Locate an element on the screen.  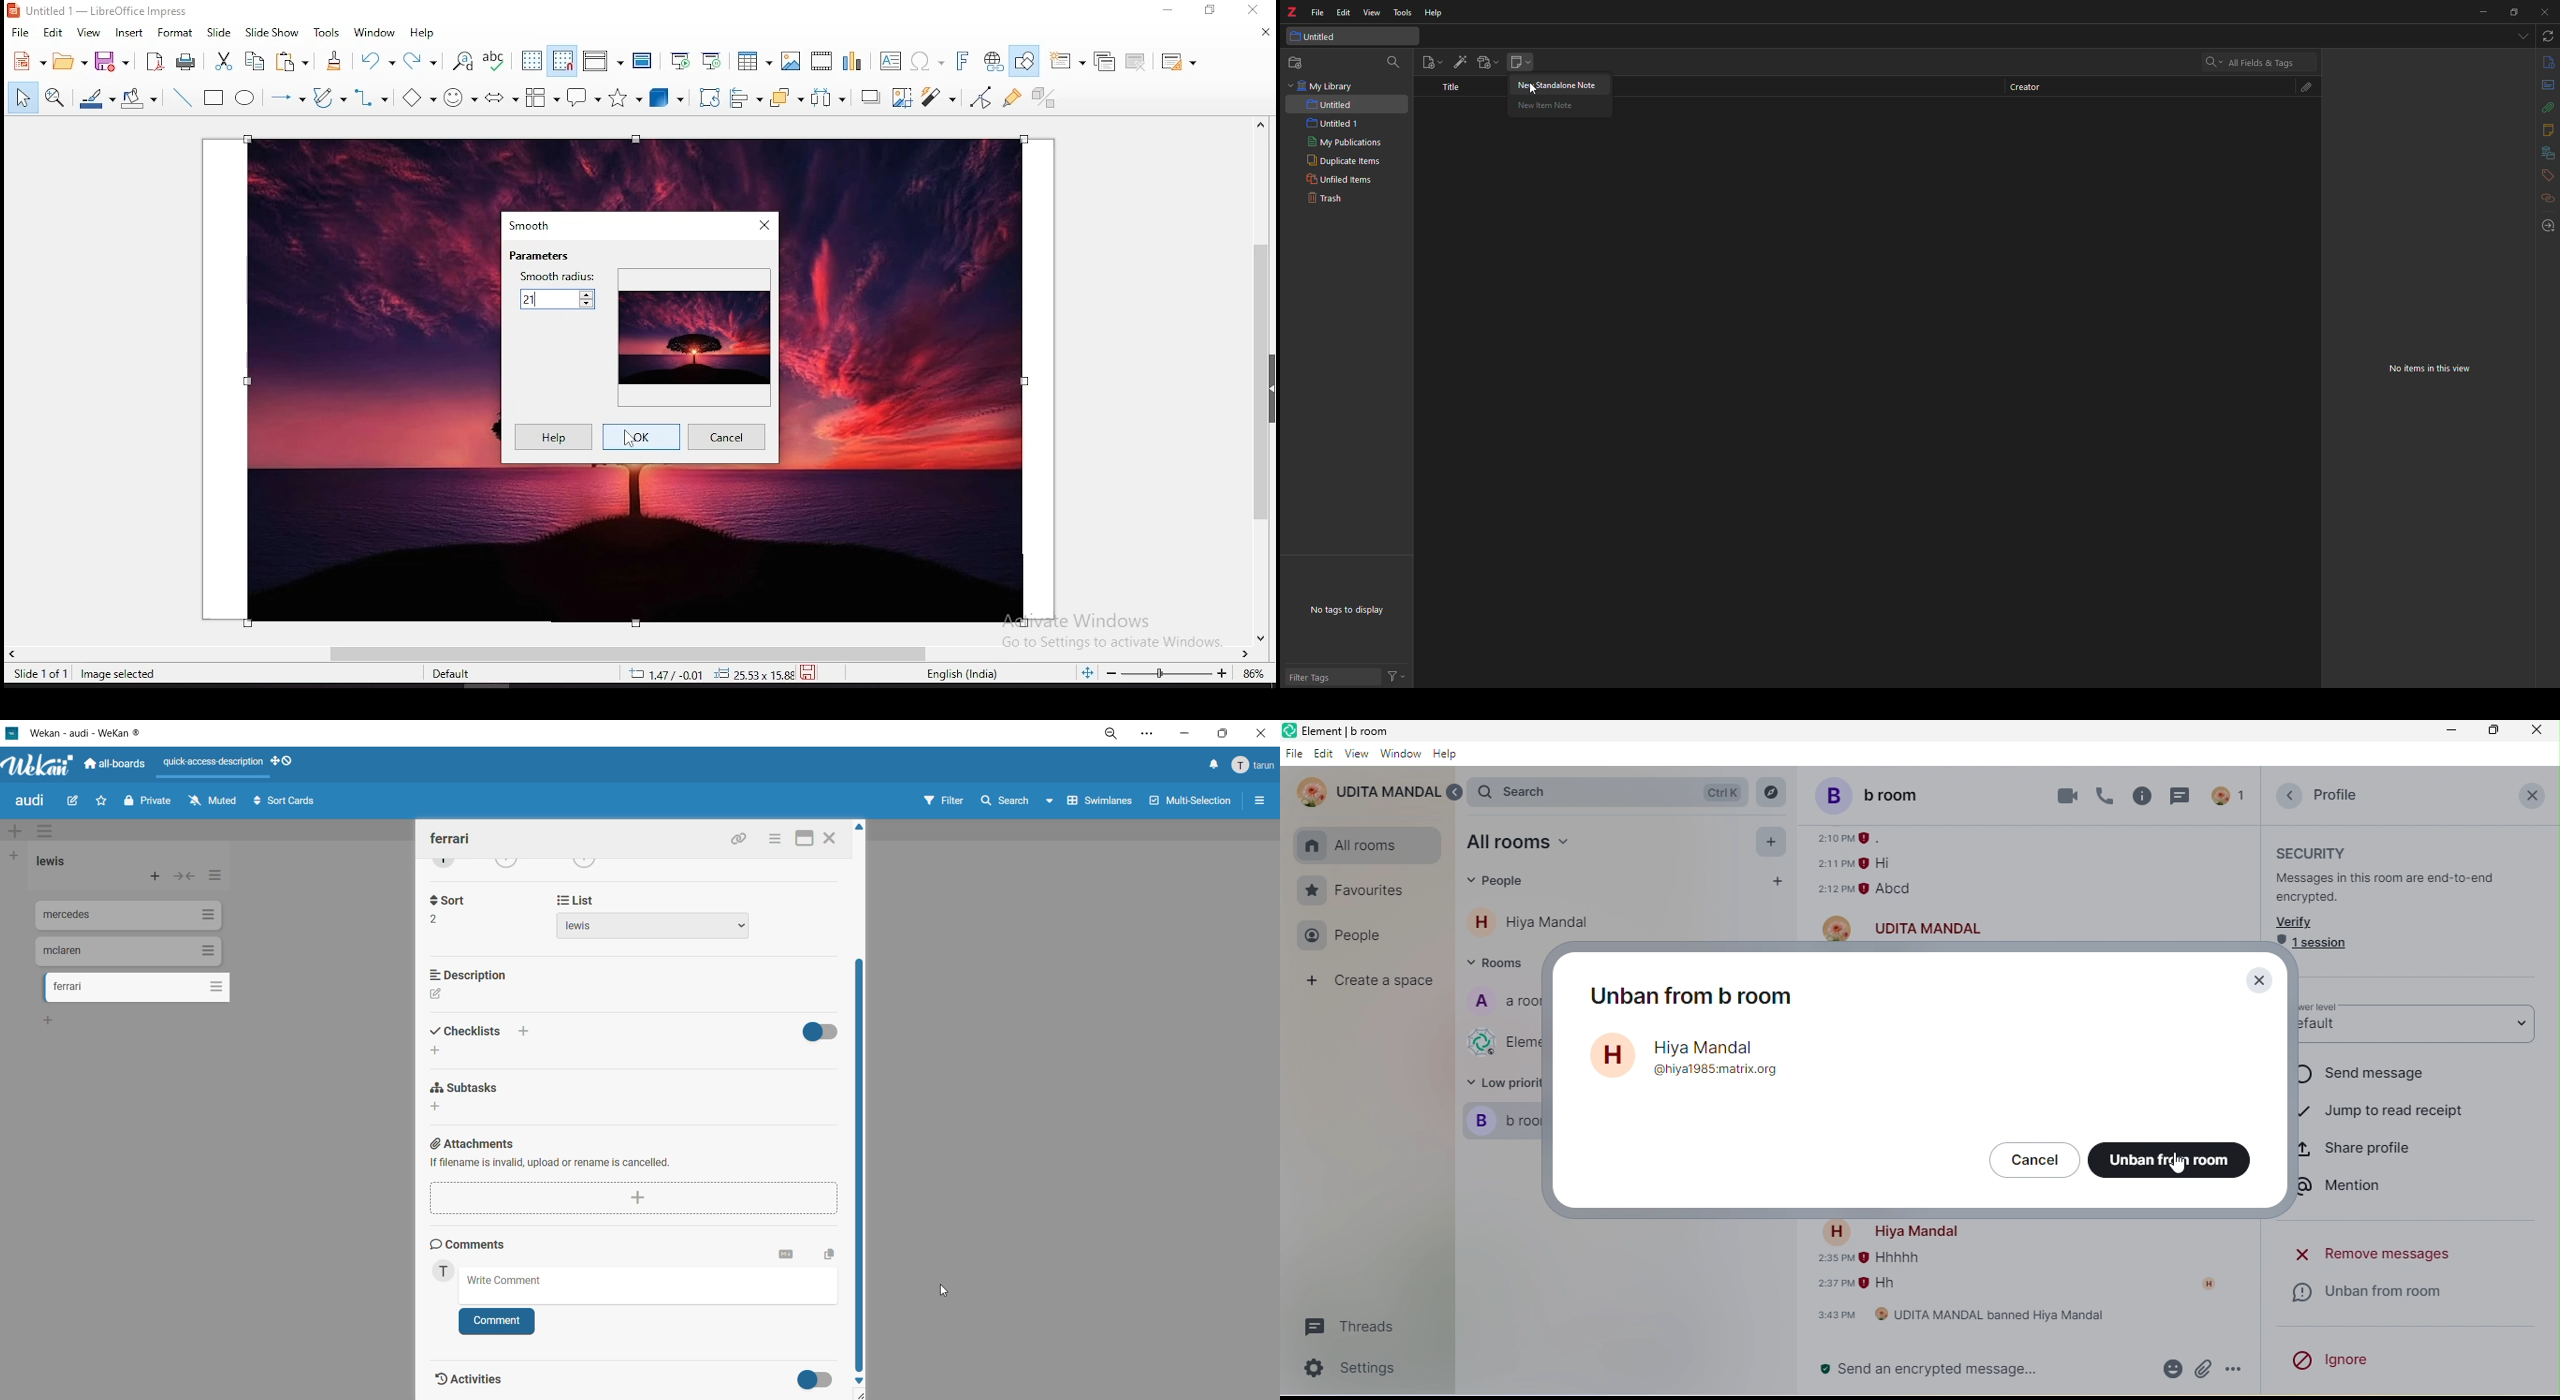
close is located at coordinates (2536, 730).